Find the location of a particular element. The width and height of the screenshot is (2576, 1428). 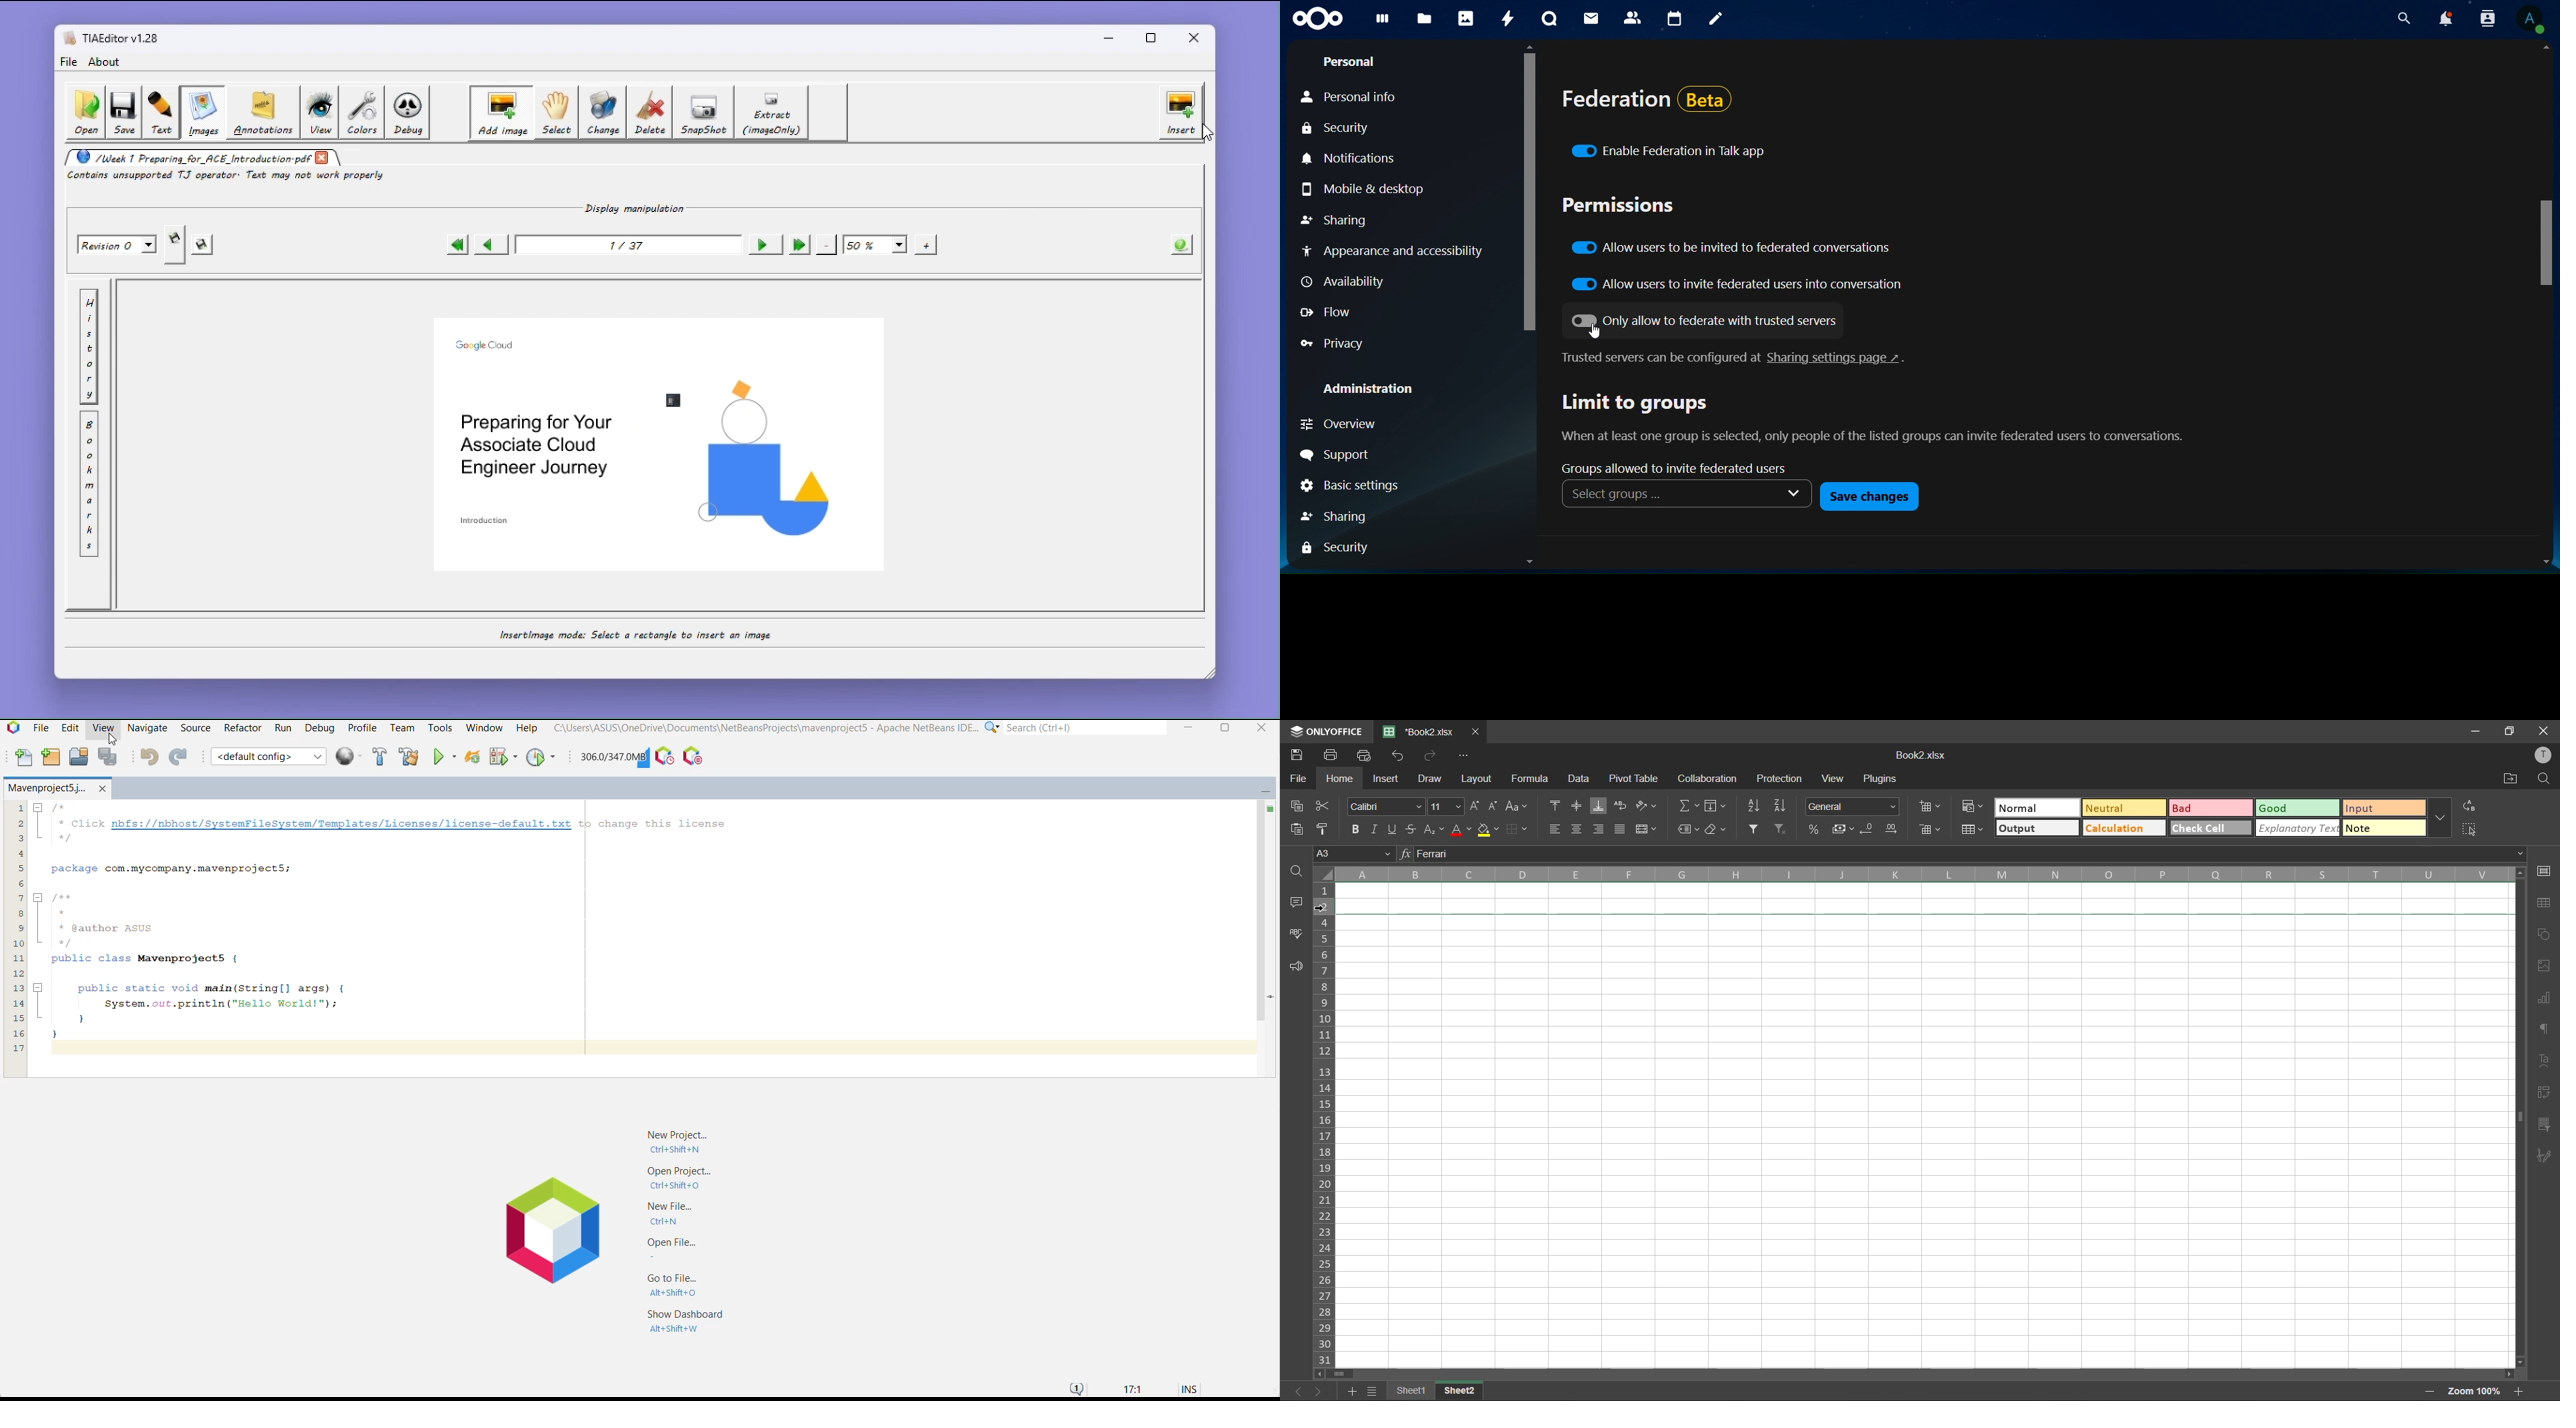

allow users to invite federations users into conversation is located at coordinates (1743, 286).